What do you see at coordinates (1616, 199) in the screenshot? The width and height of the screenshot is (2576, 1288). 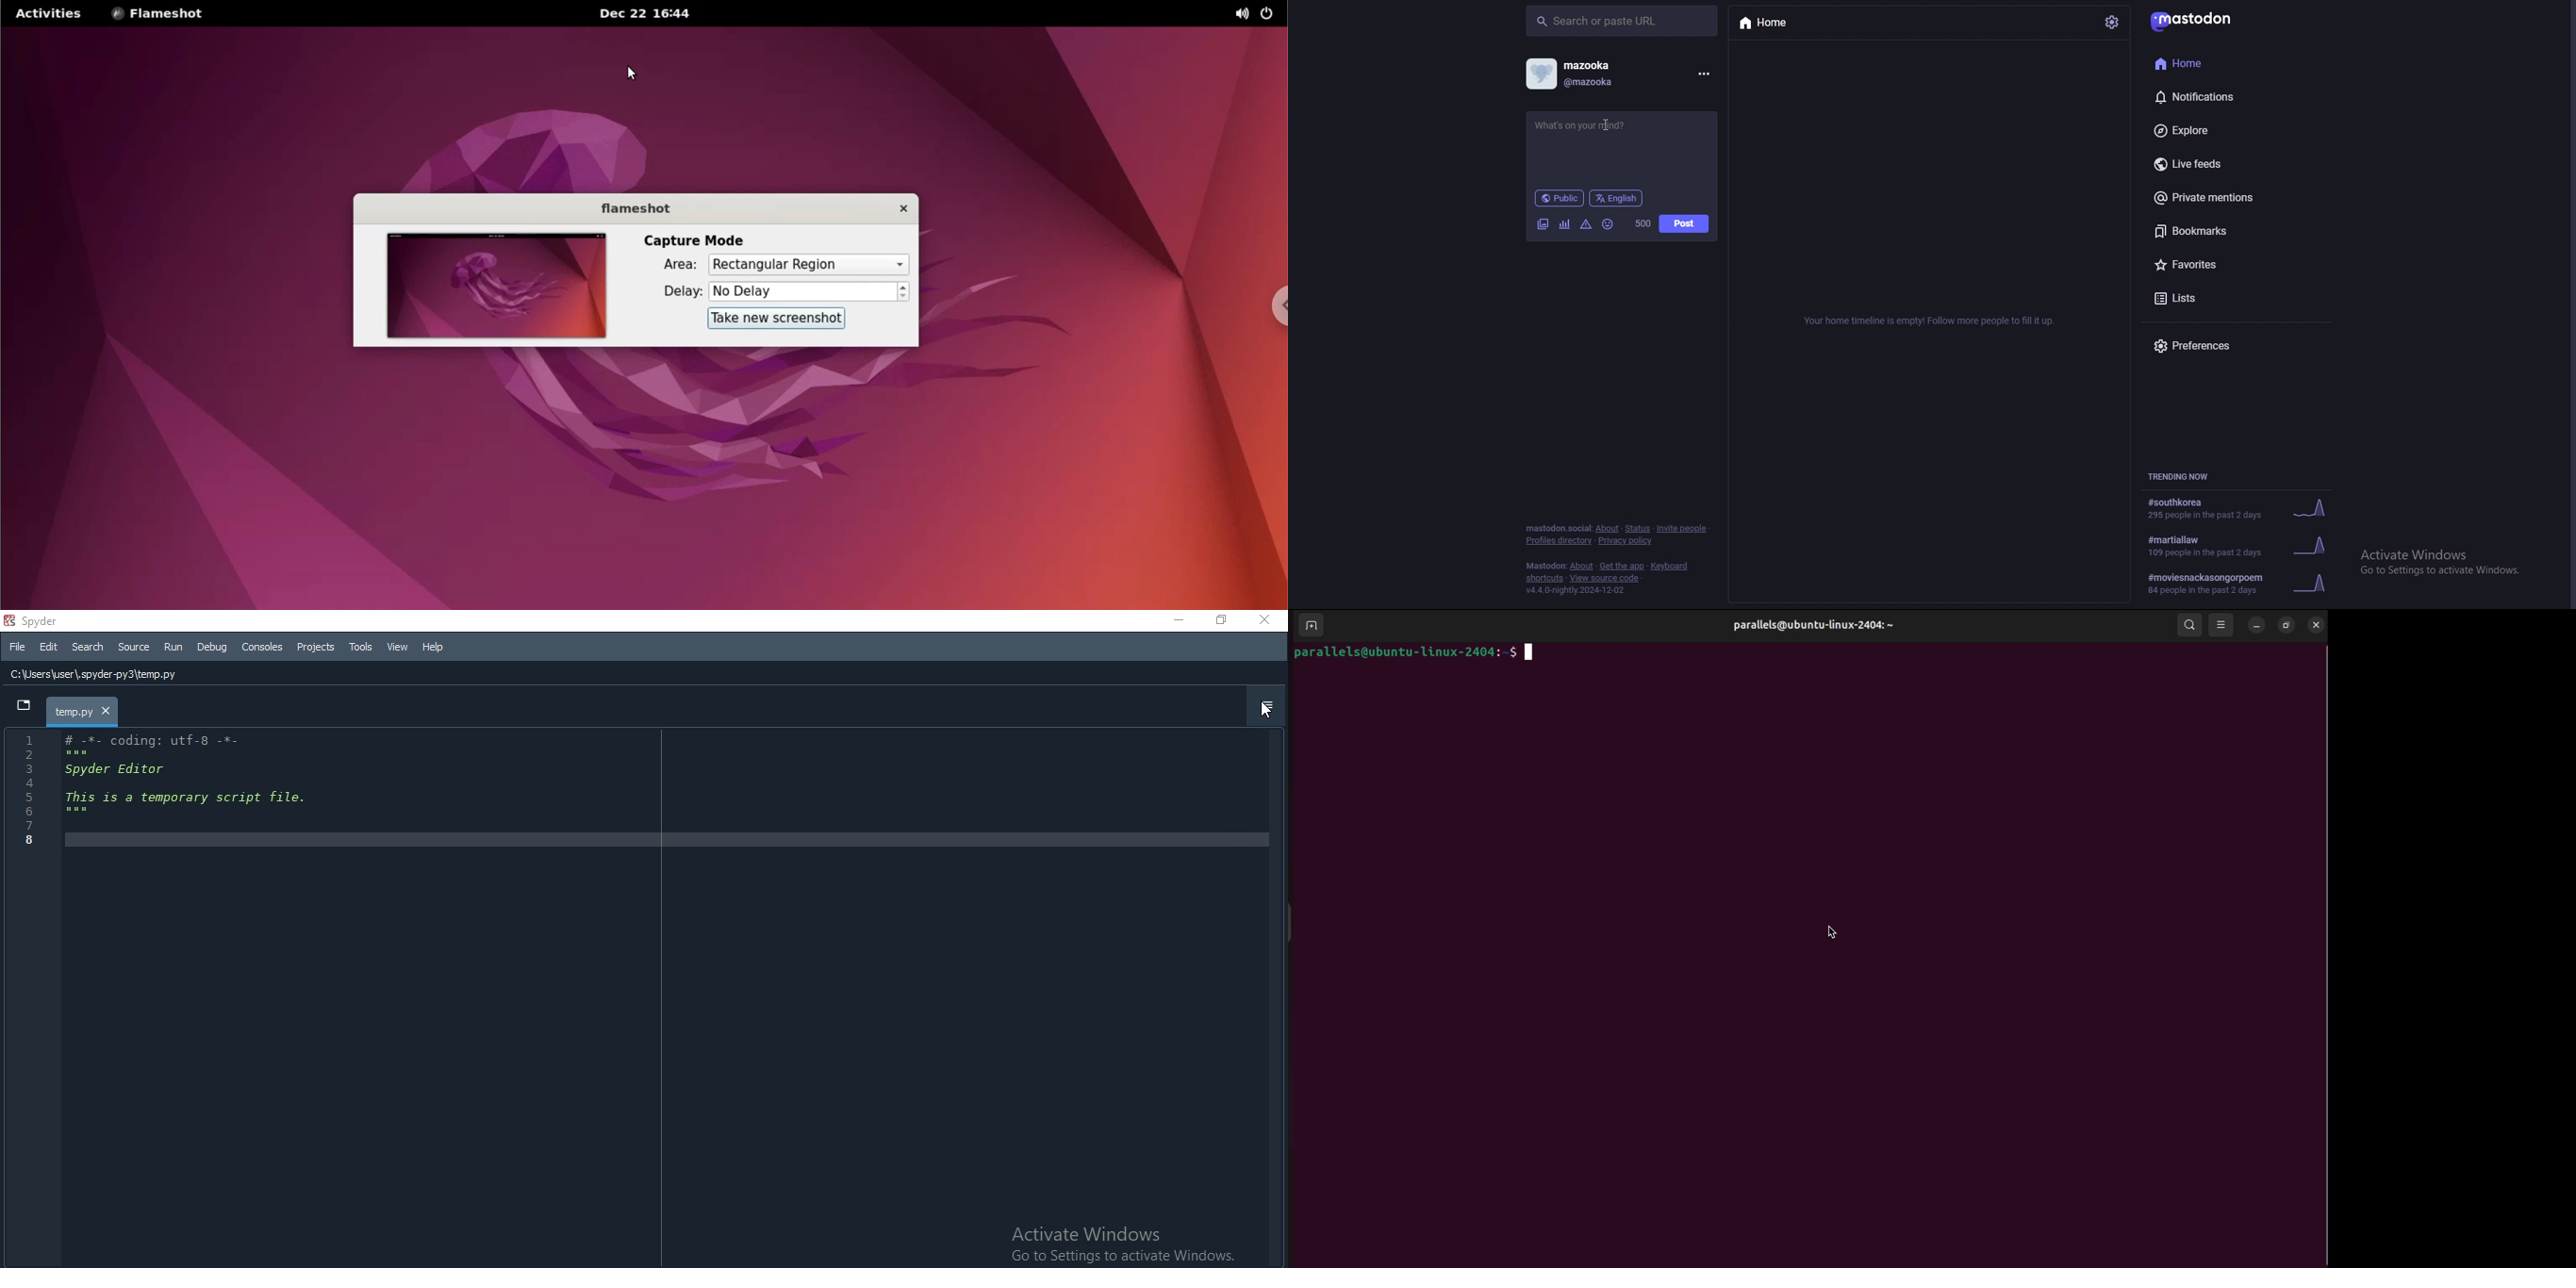 I see `language` at bounding box center [1616, 199].